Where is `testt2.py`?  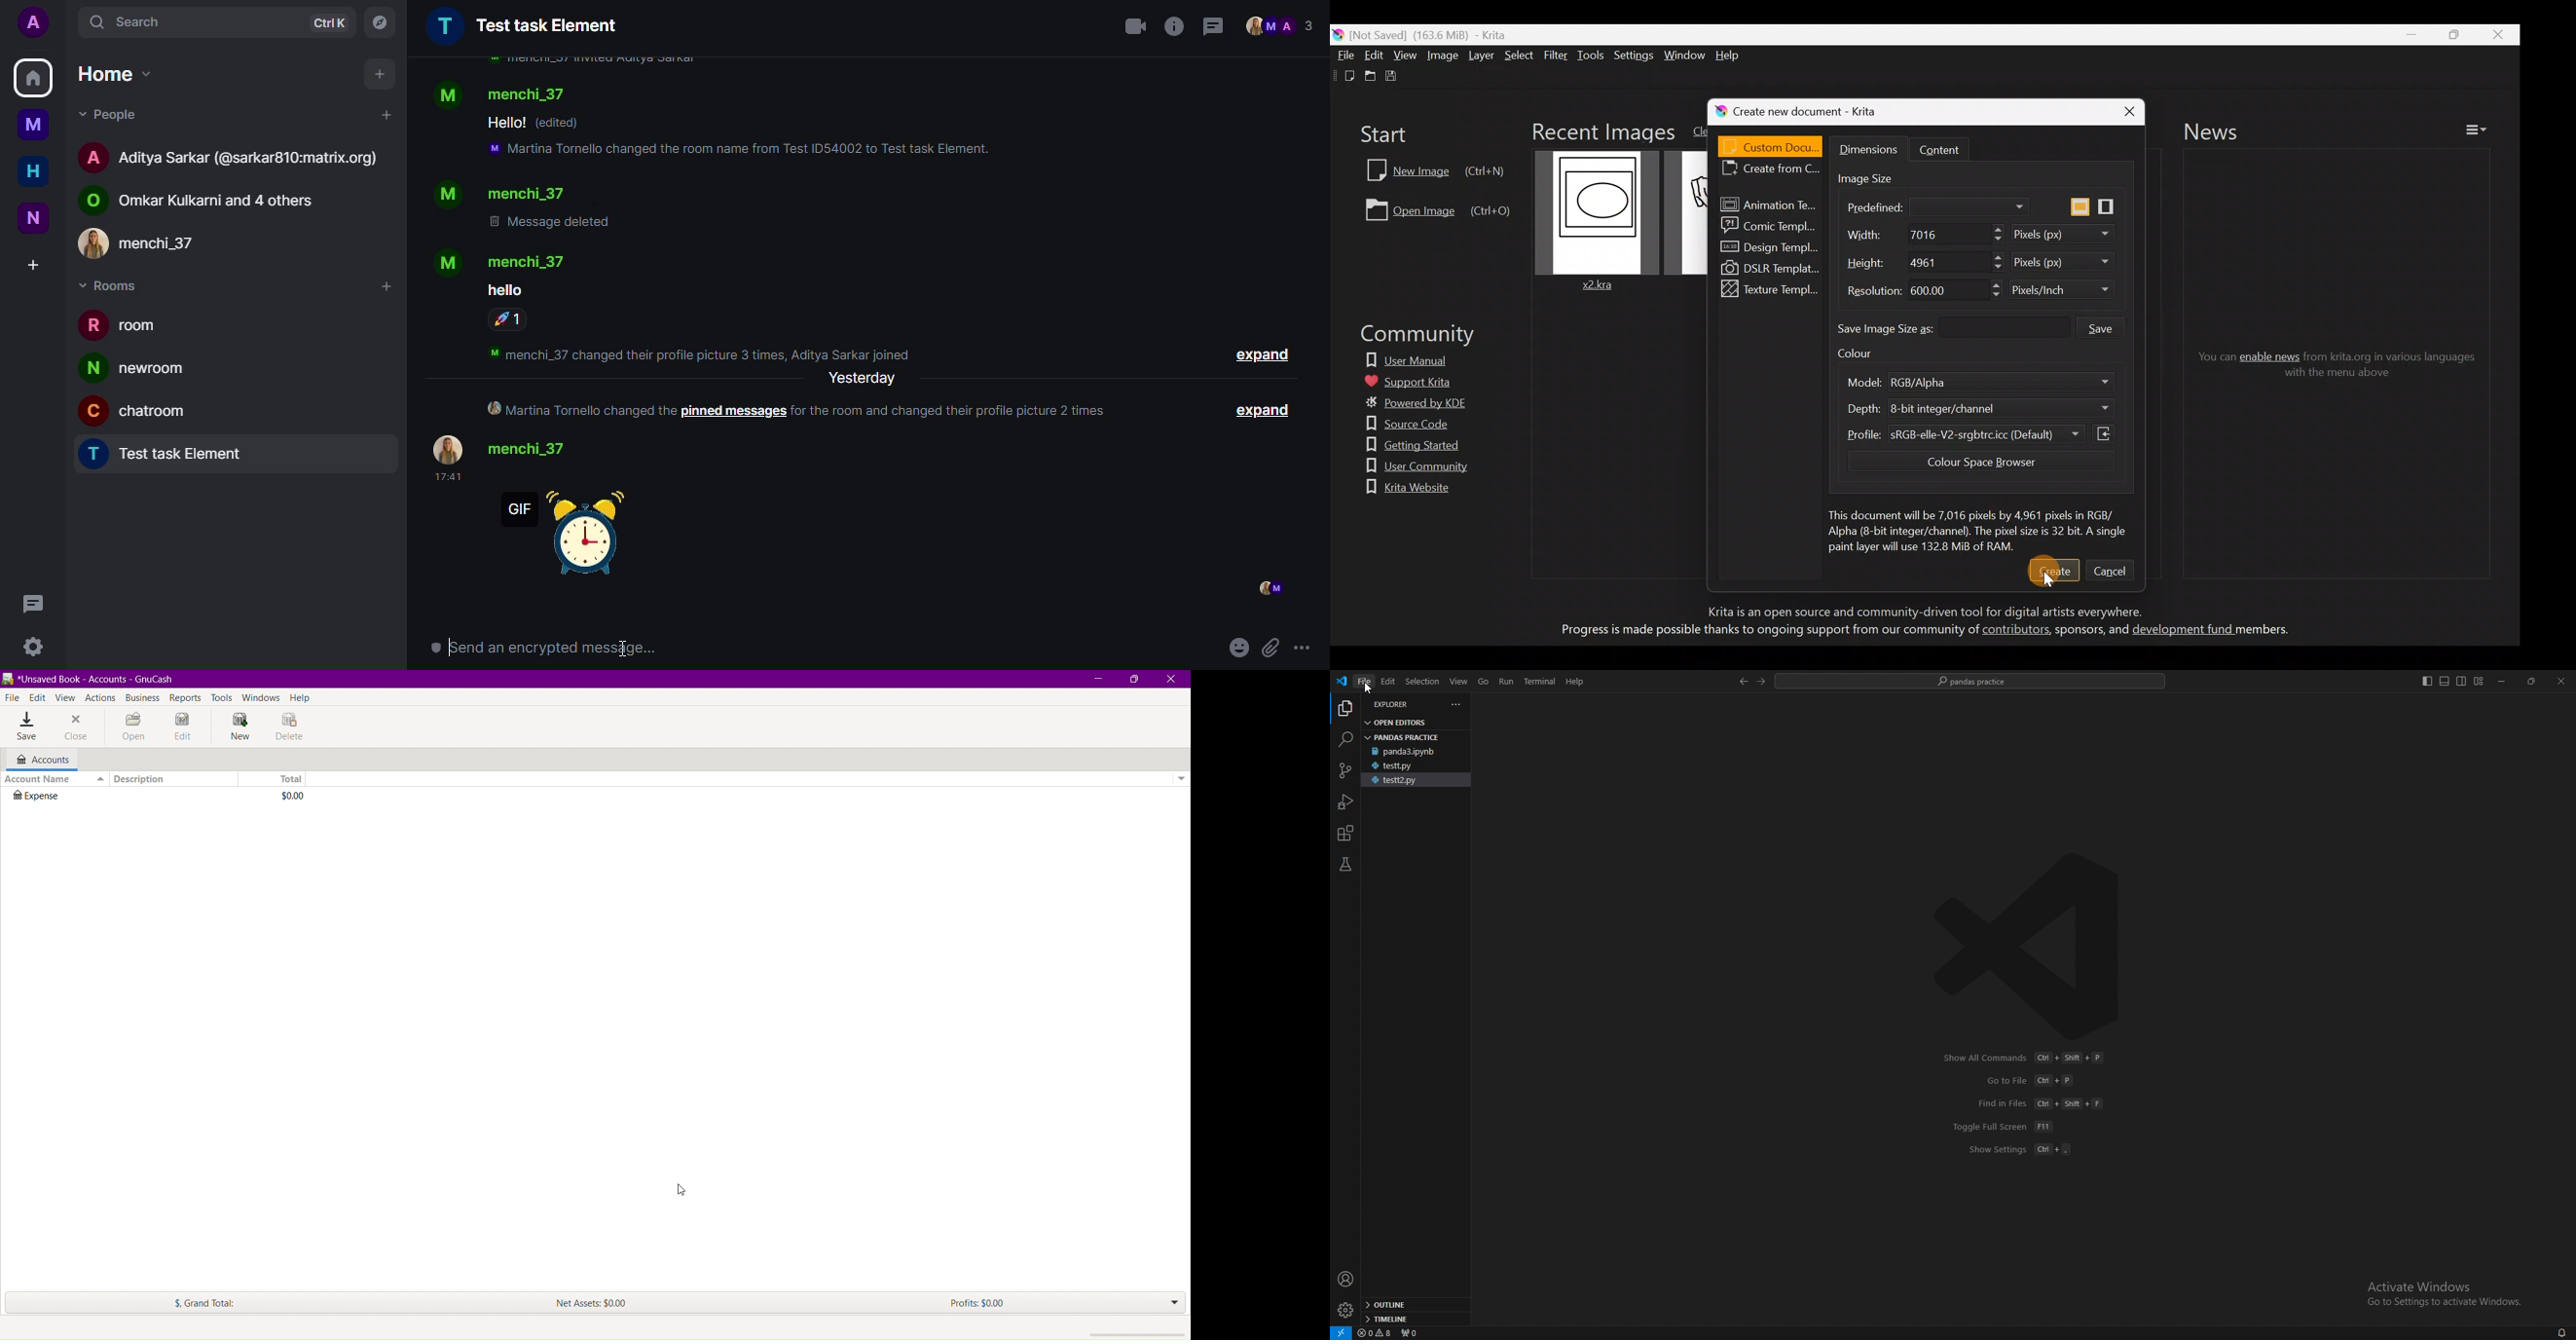 testt2.py is located at coordinates (1415, 780).